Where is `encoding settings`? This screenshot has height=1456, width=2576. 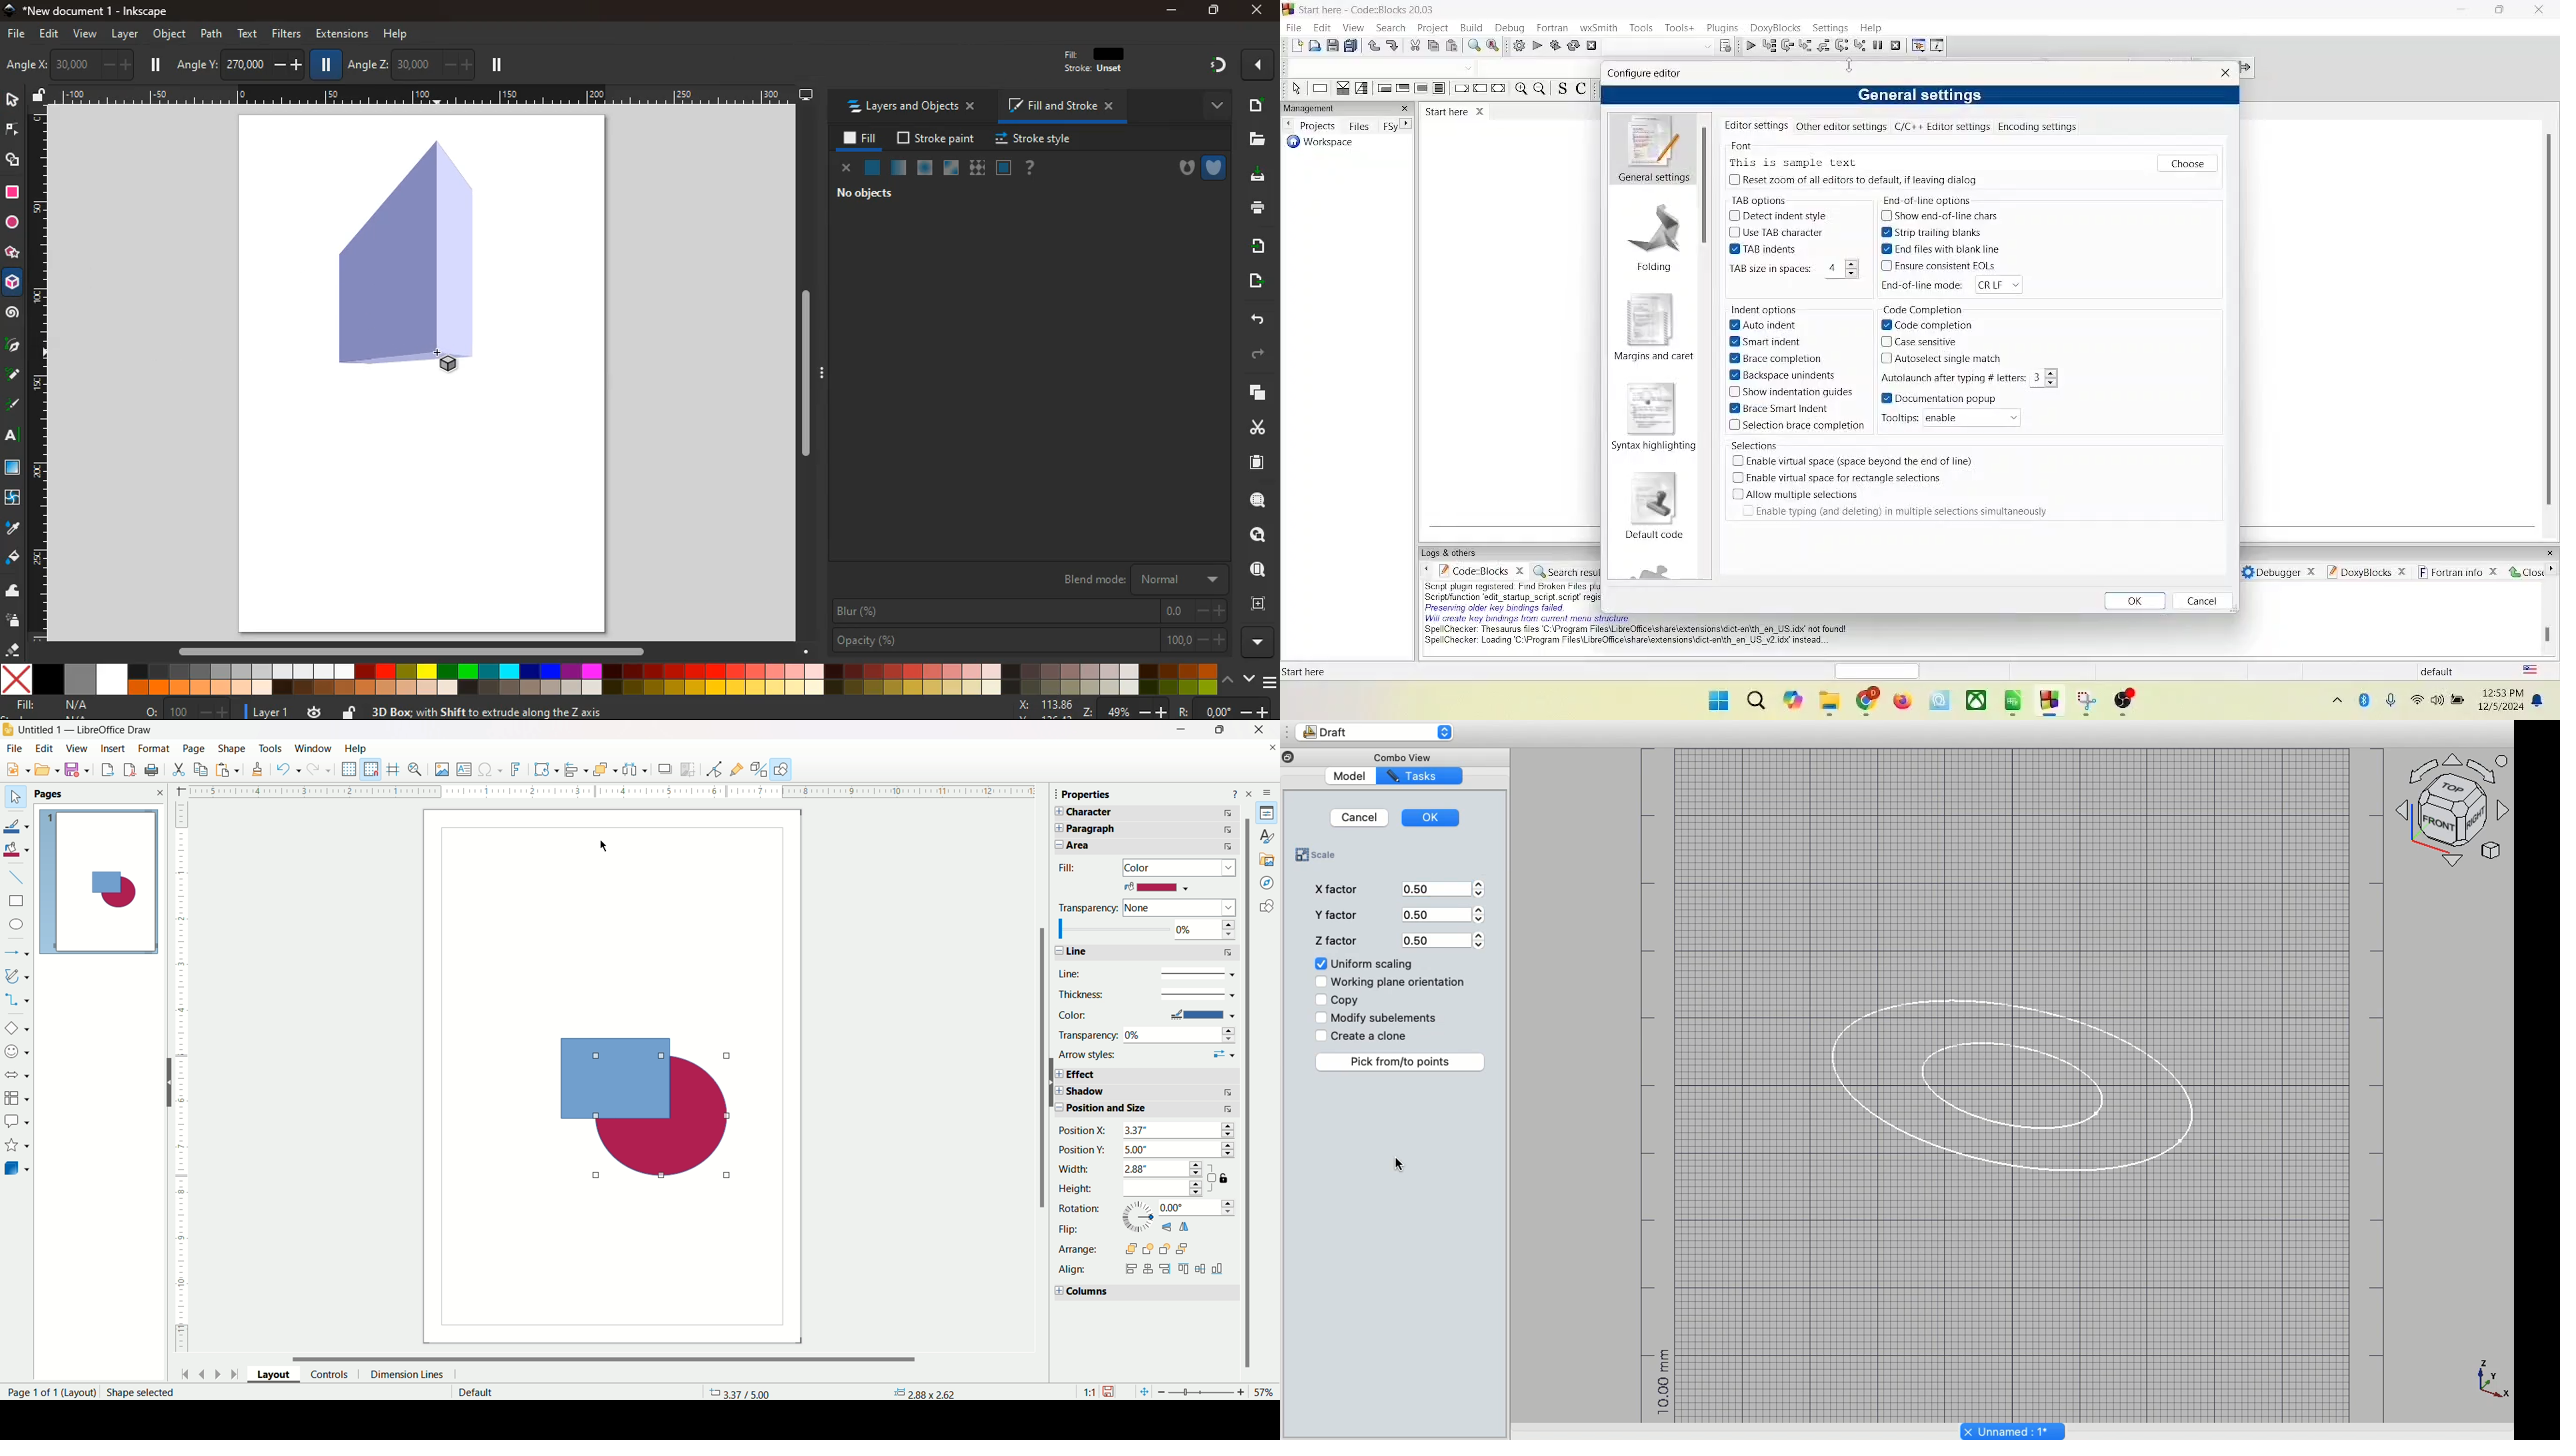 encoding settings is located at coordinates (2037, 127).